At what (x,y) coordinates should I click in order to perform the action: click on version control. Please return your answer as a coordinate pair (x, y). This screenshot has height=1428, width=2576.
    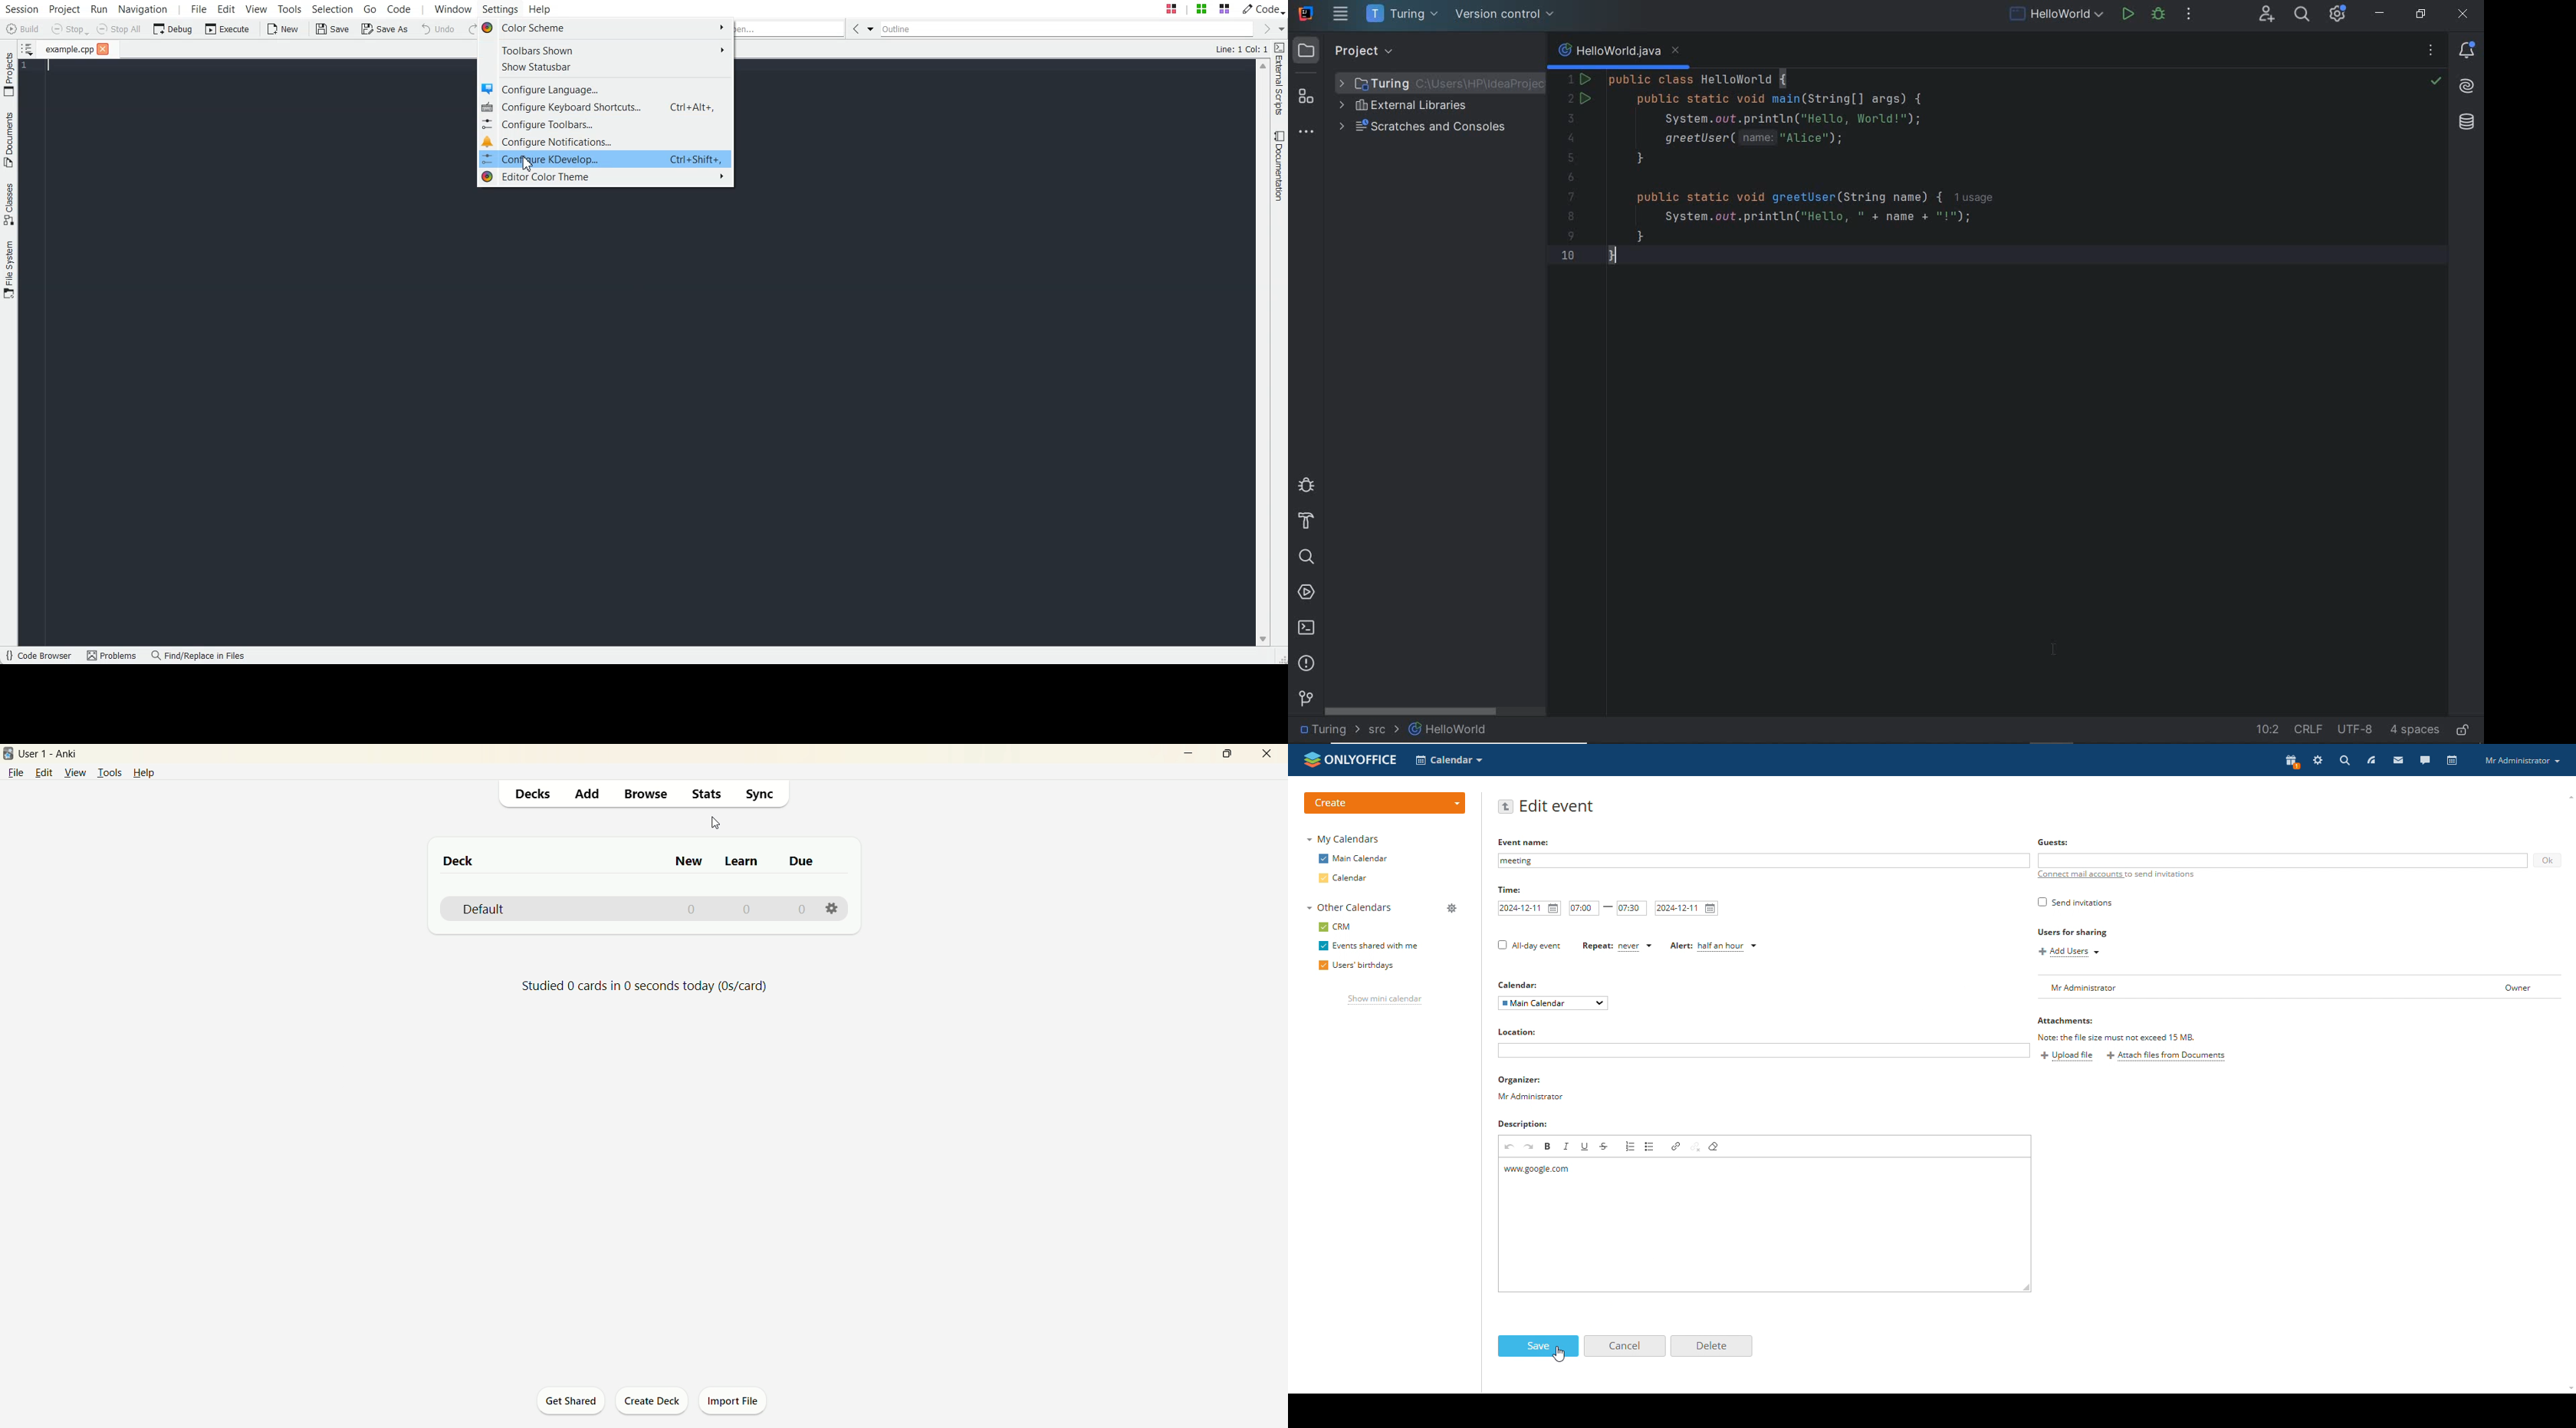
    Looking at the image, I should click on (1306, 698).